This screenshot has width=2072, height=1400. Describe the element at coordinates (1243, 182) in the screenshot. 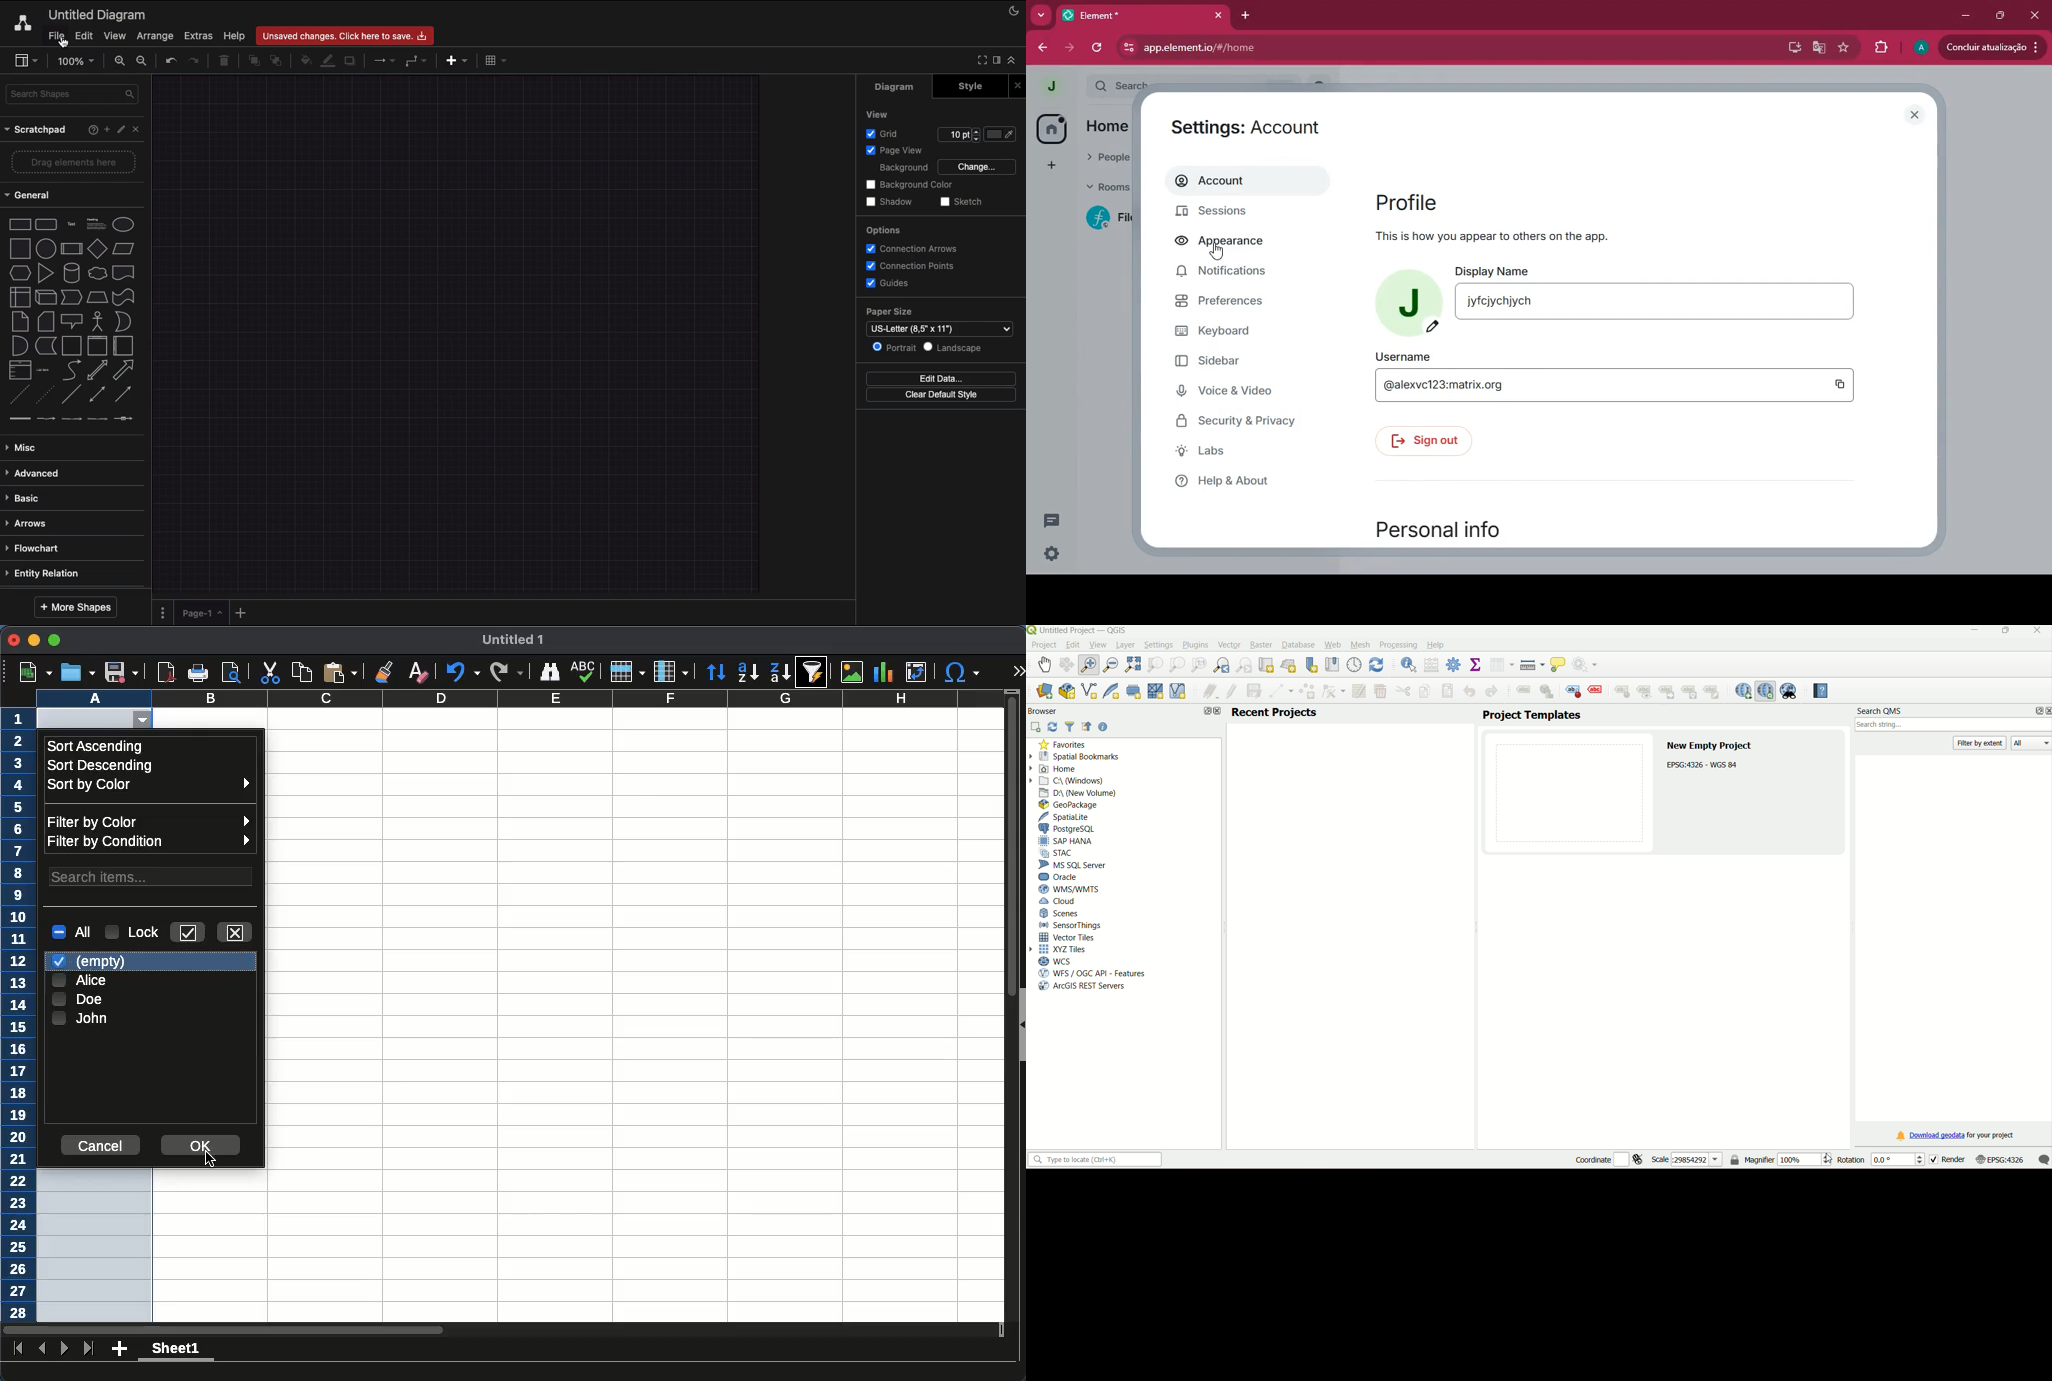

I see `account` at that location.